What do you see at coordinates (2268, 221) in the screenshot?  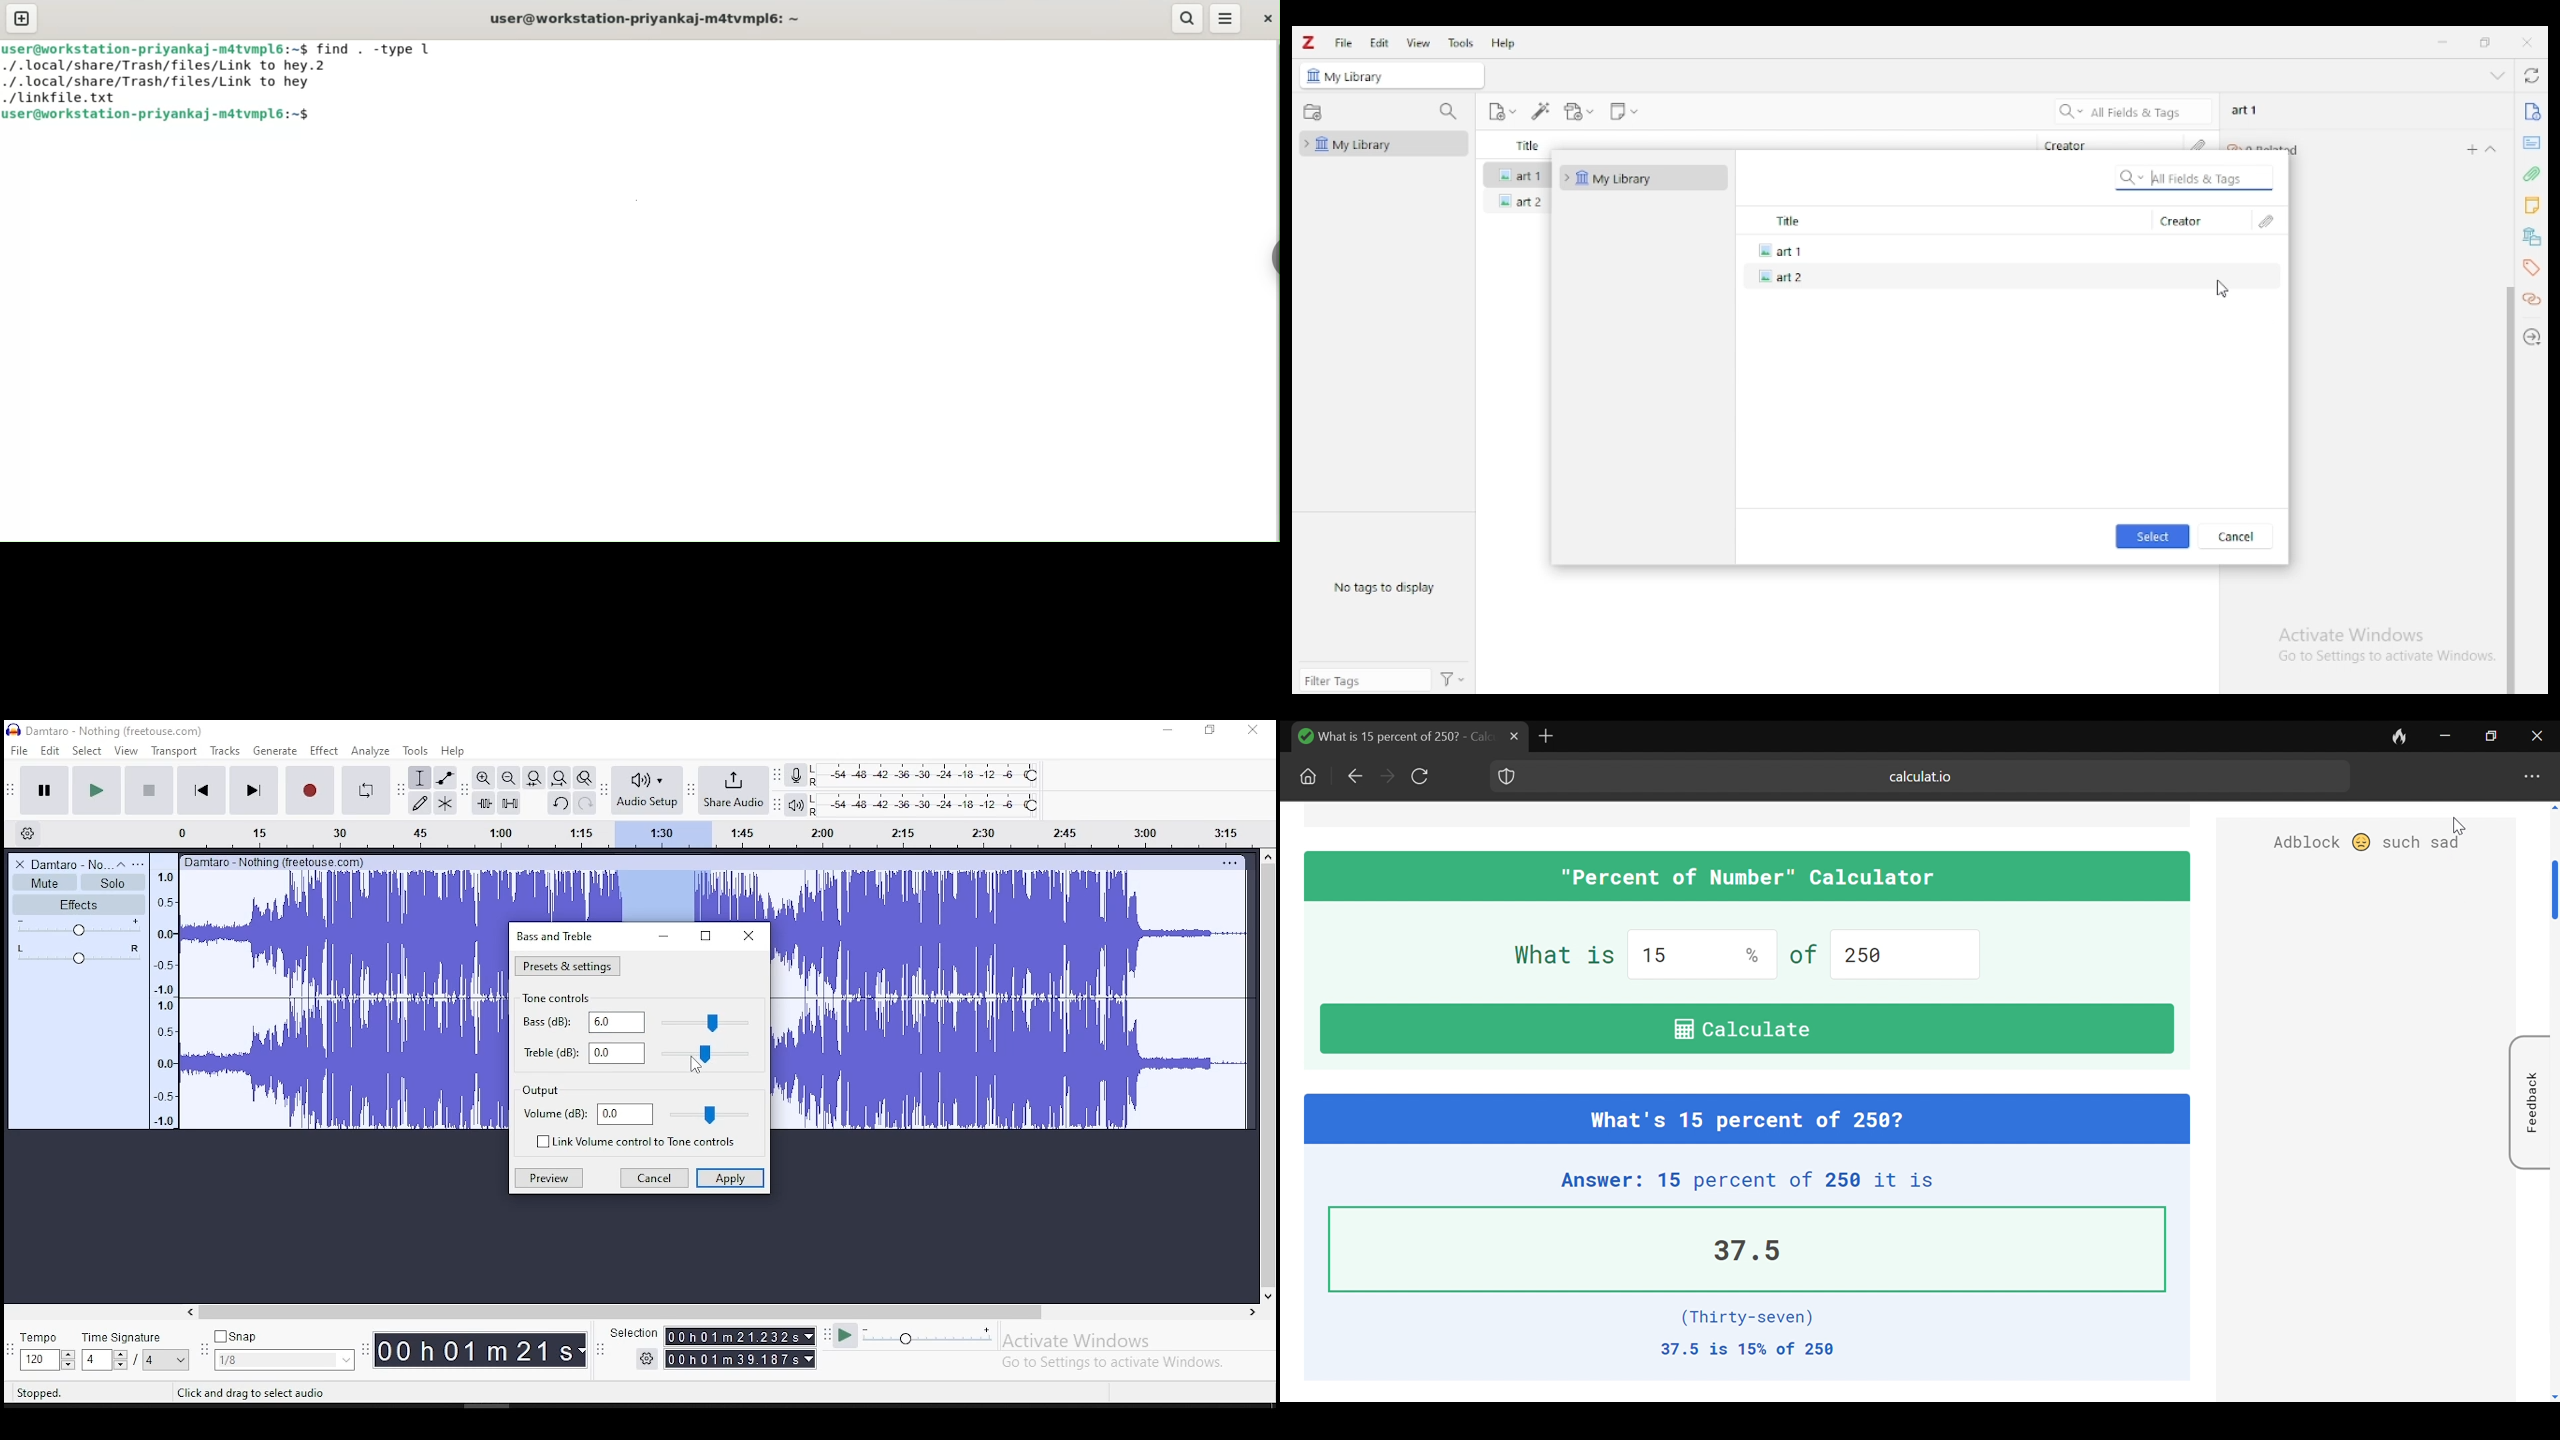 I see `attachments` at bounding box center [2268, 221].